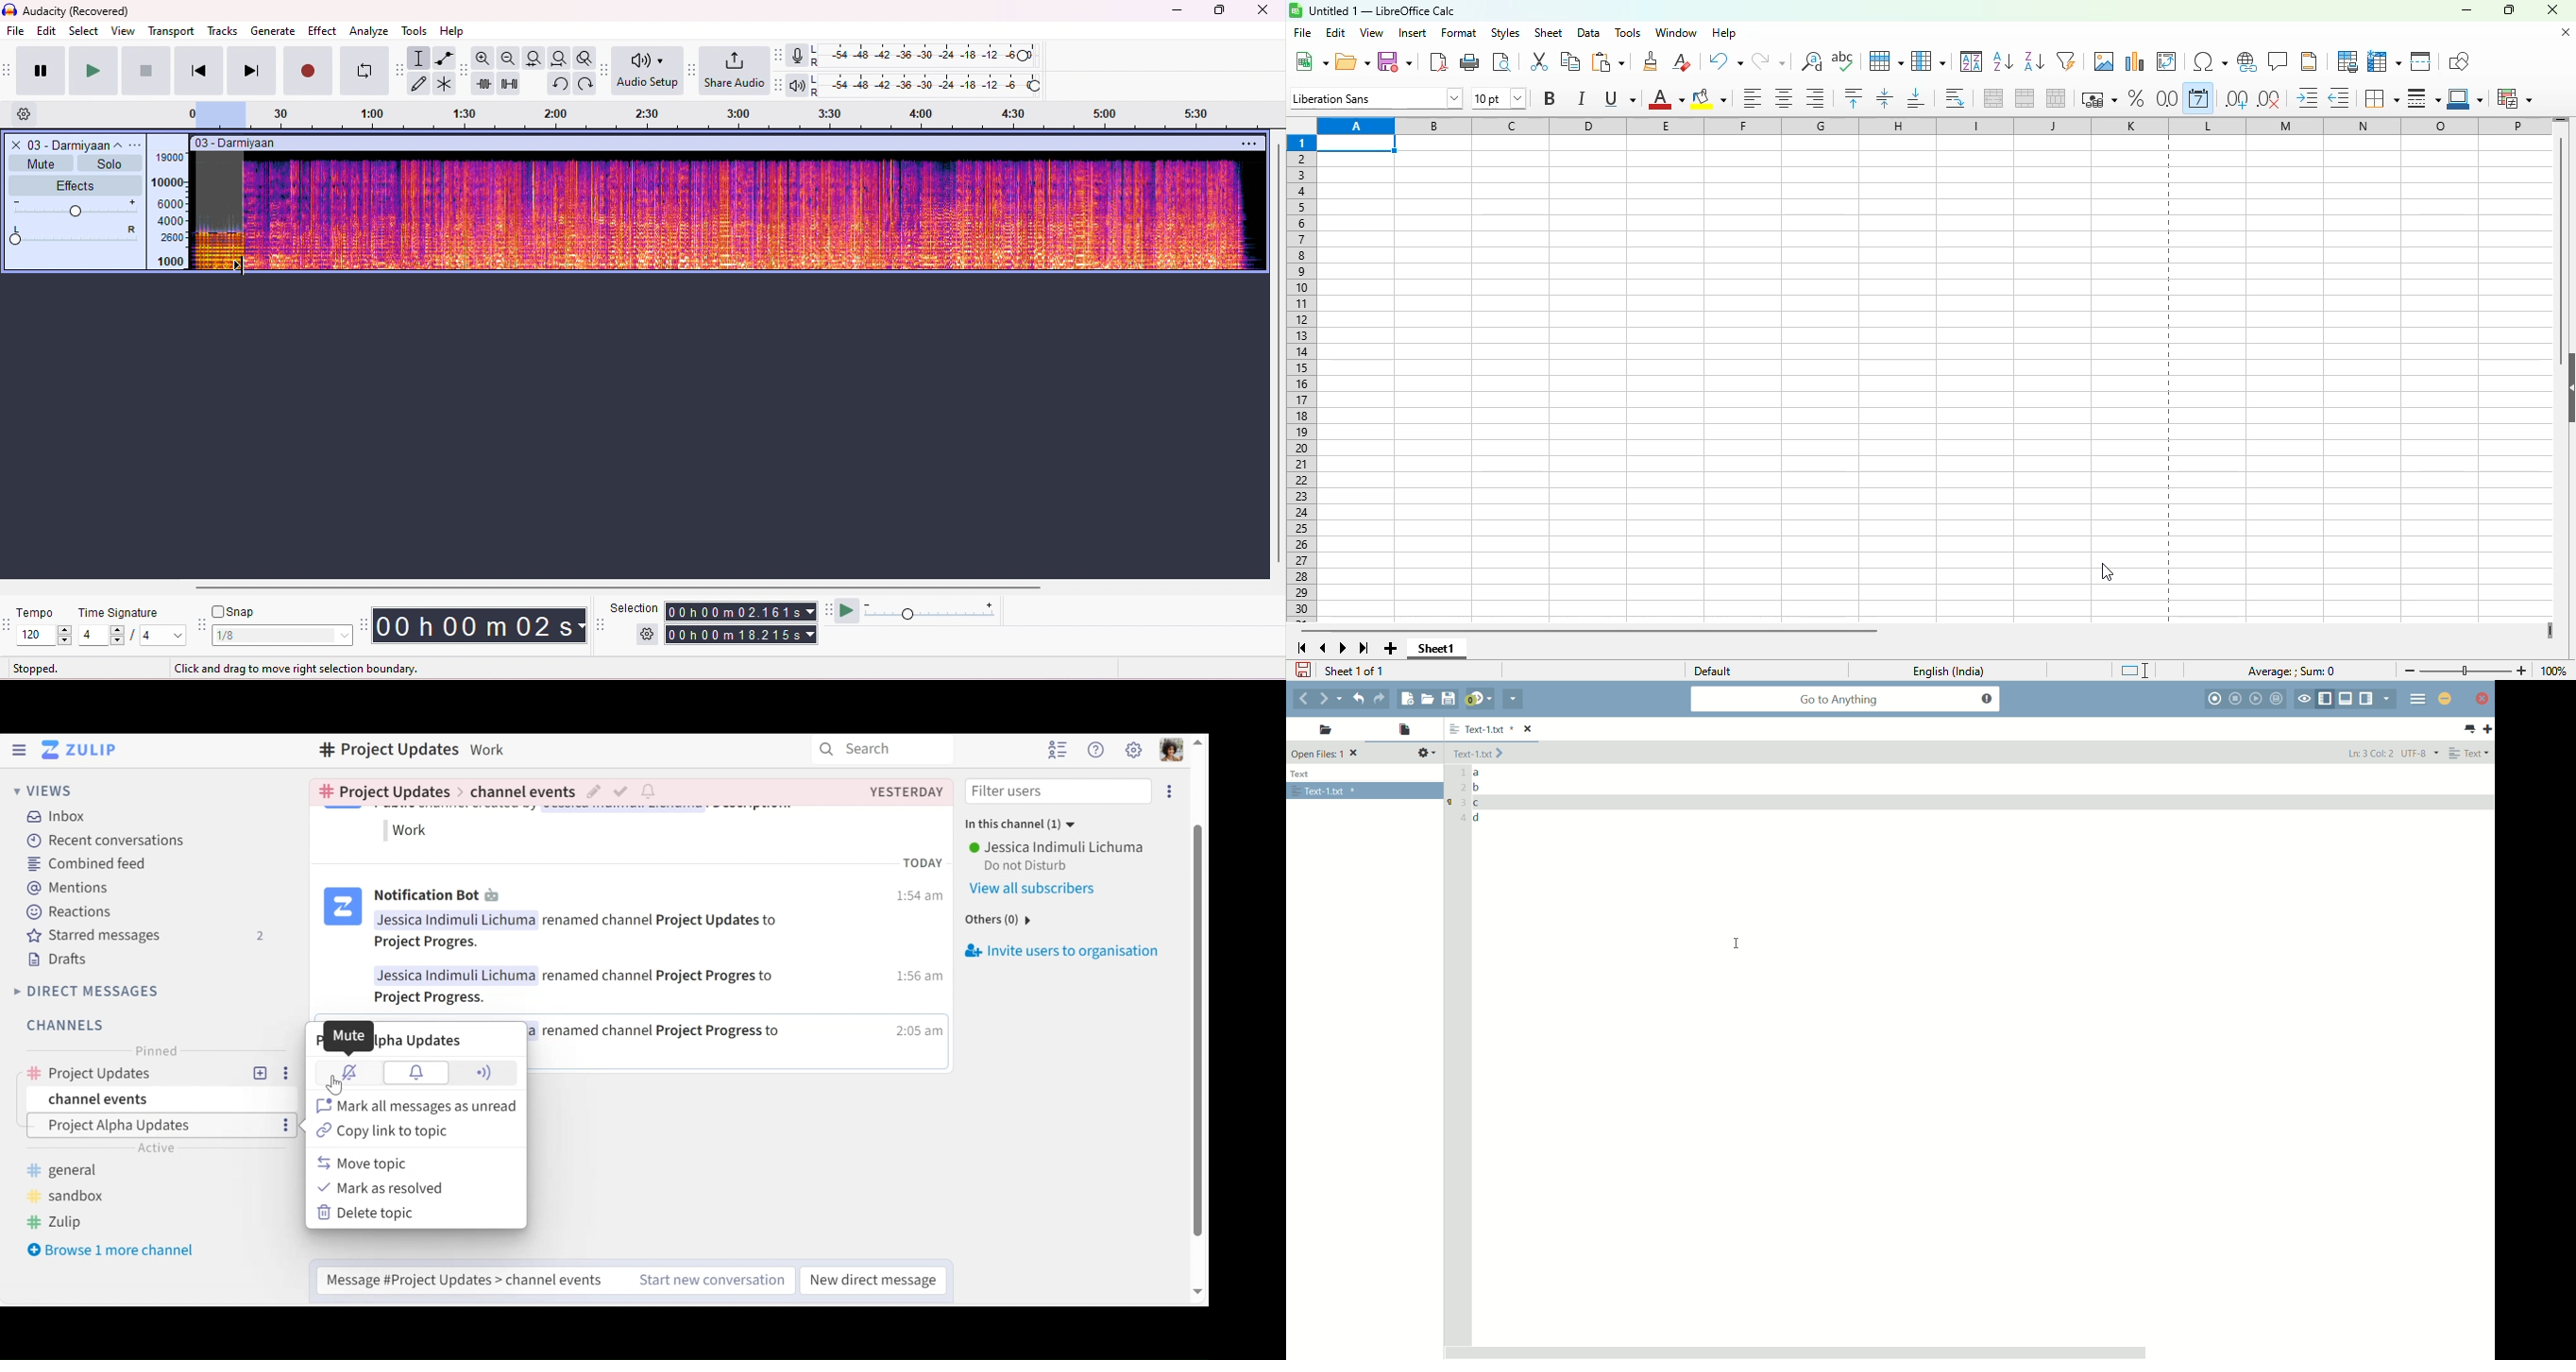 The width and height of the screenshot is (2576, 1372). What do you see at coordinates (2198, 97) in the screenshot?
I see `format as date` at bounding box center [2198, 97].